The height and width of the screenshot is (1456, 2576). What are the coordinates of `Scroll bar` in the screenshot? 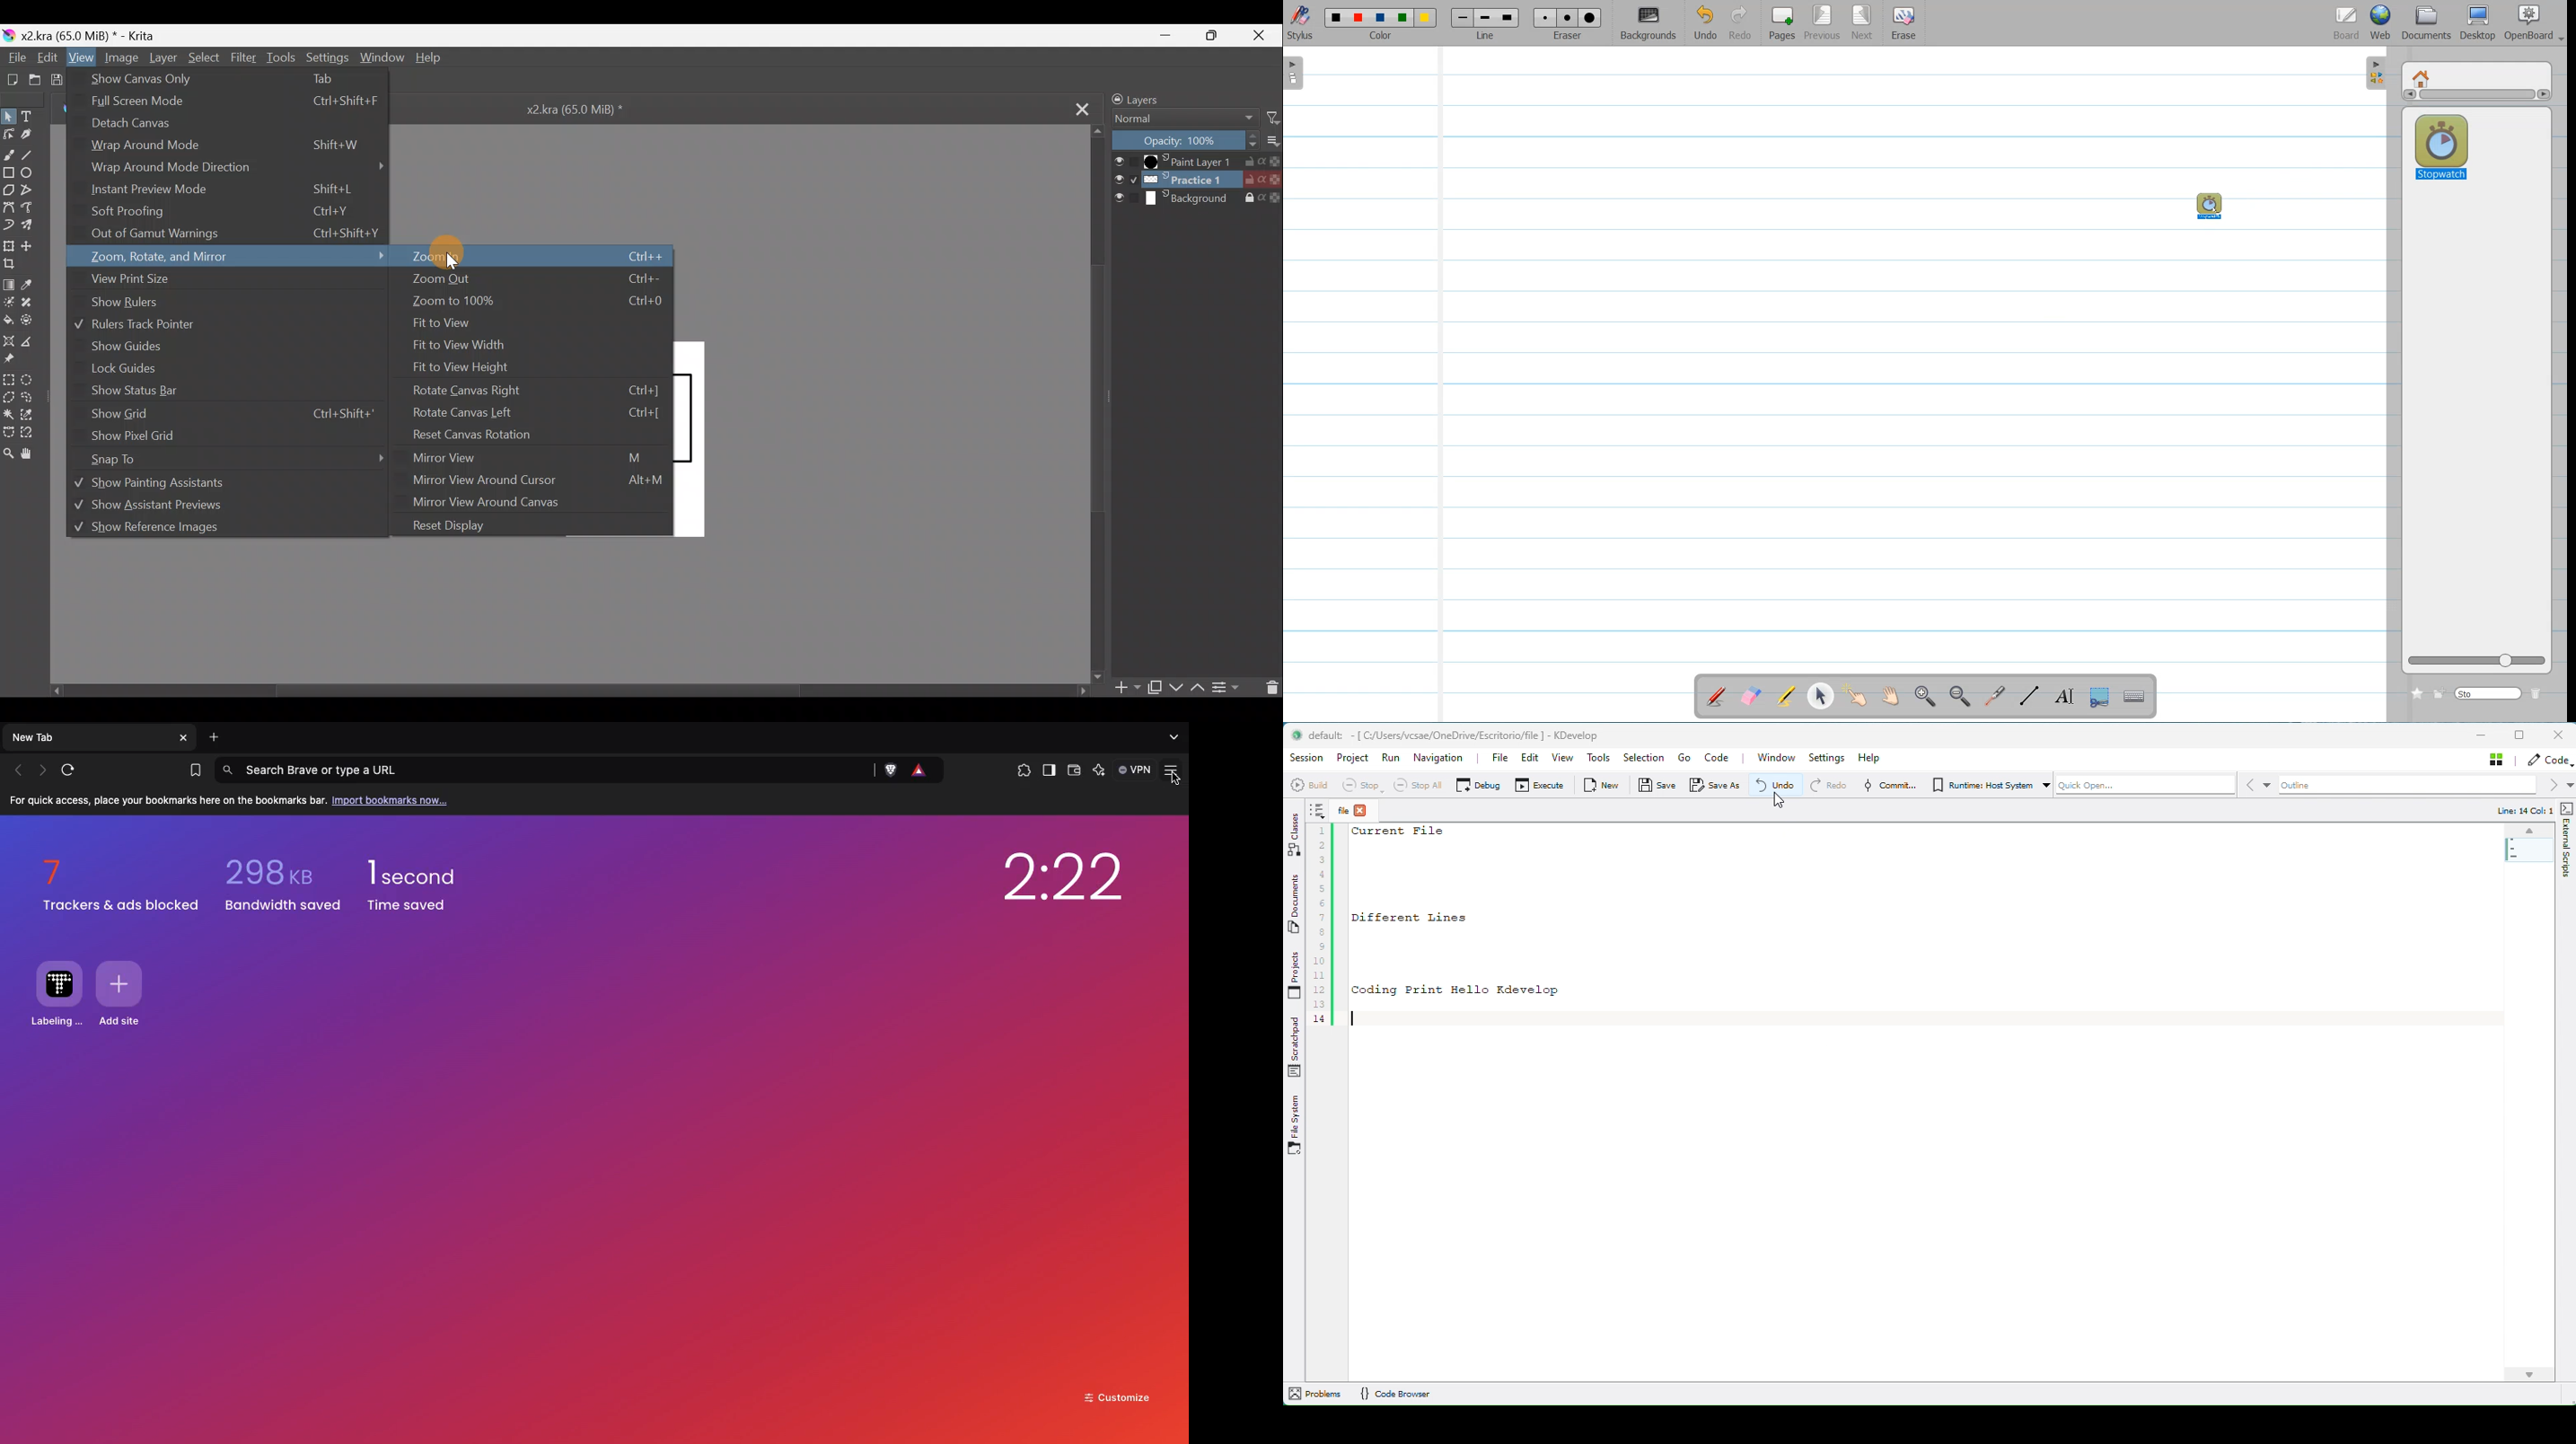 It's located at (558, 695).